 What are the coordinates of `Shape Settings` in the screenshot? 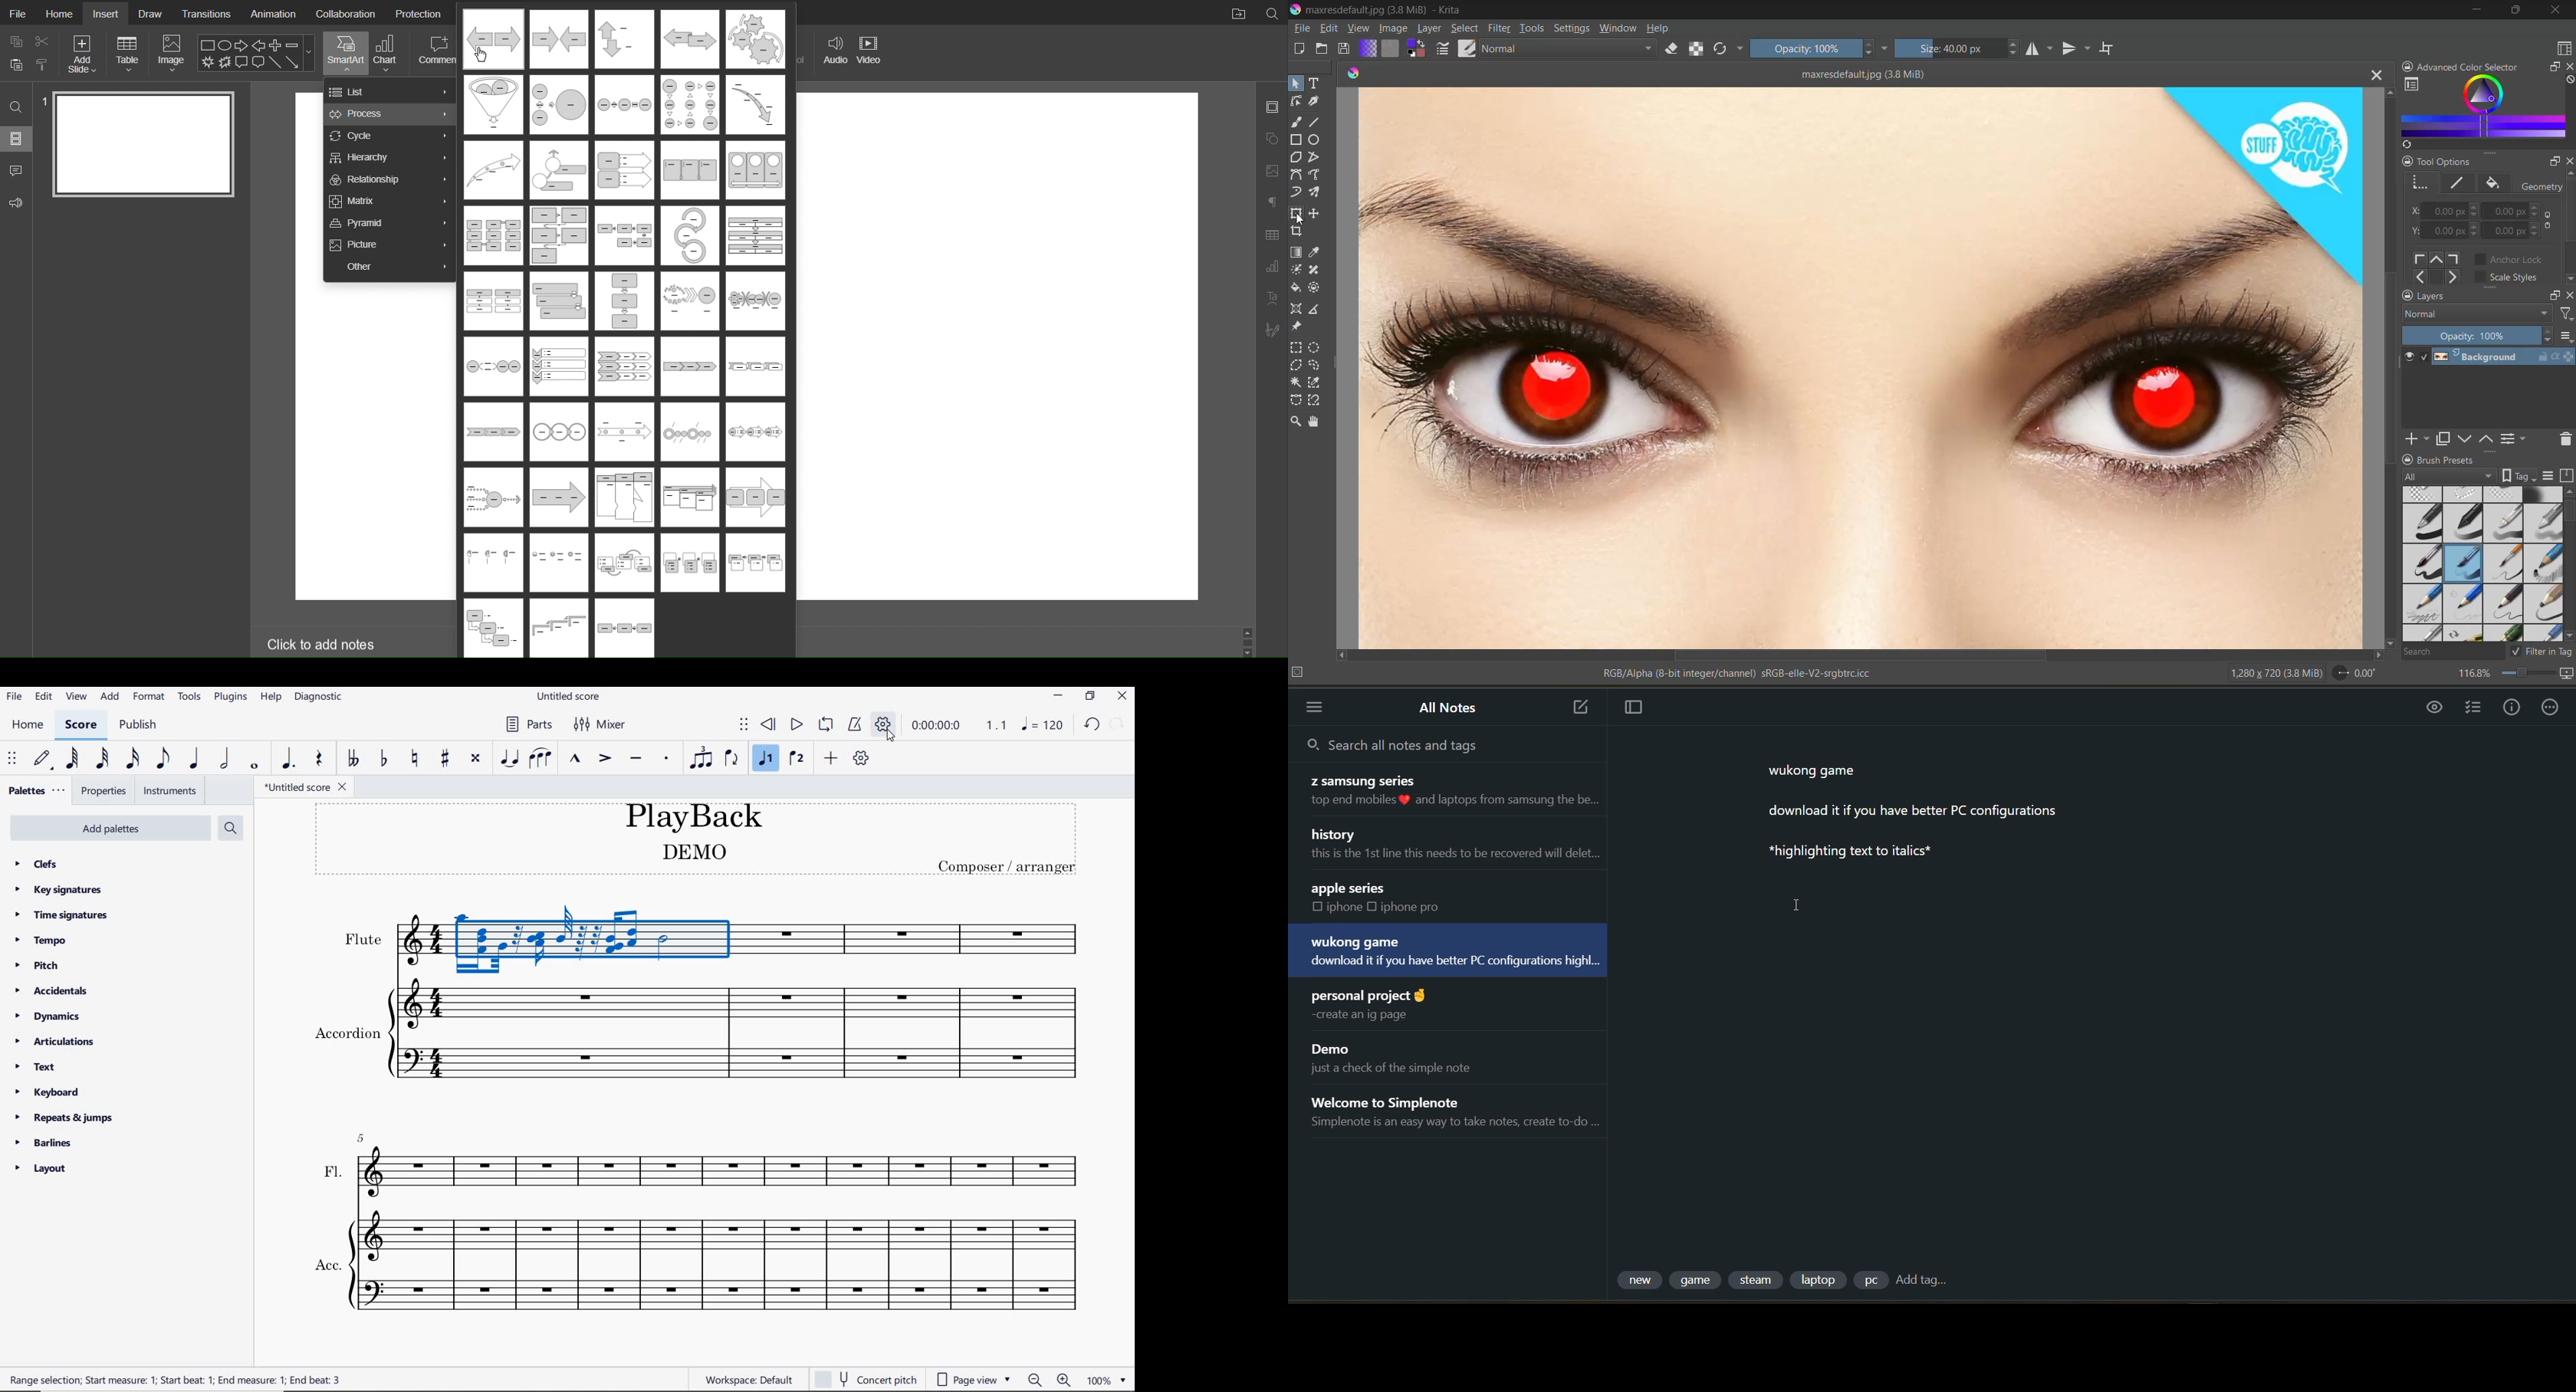 It's located at (1271, 139).